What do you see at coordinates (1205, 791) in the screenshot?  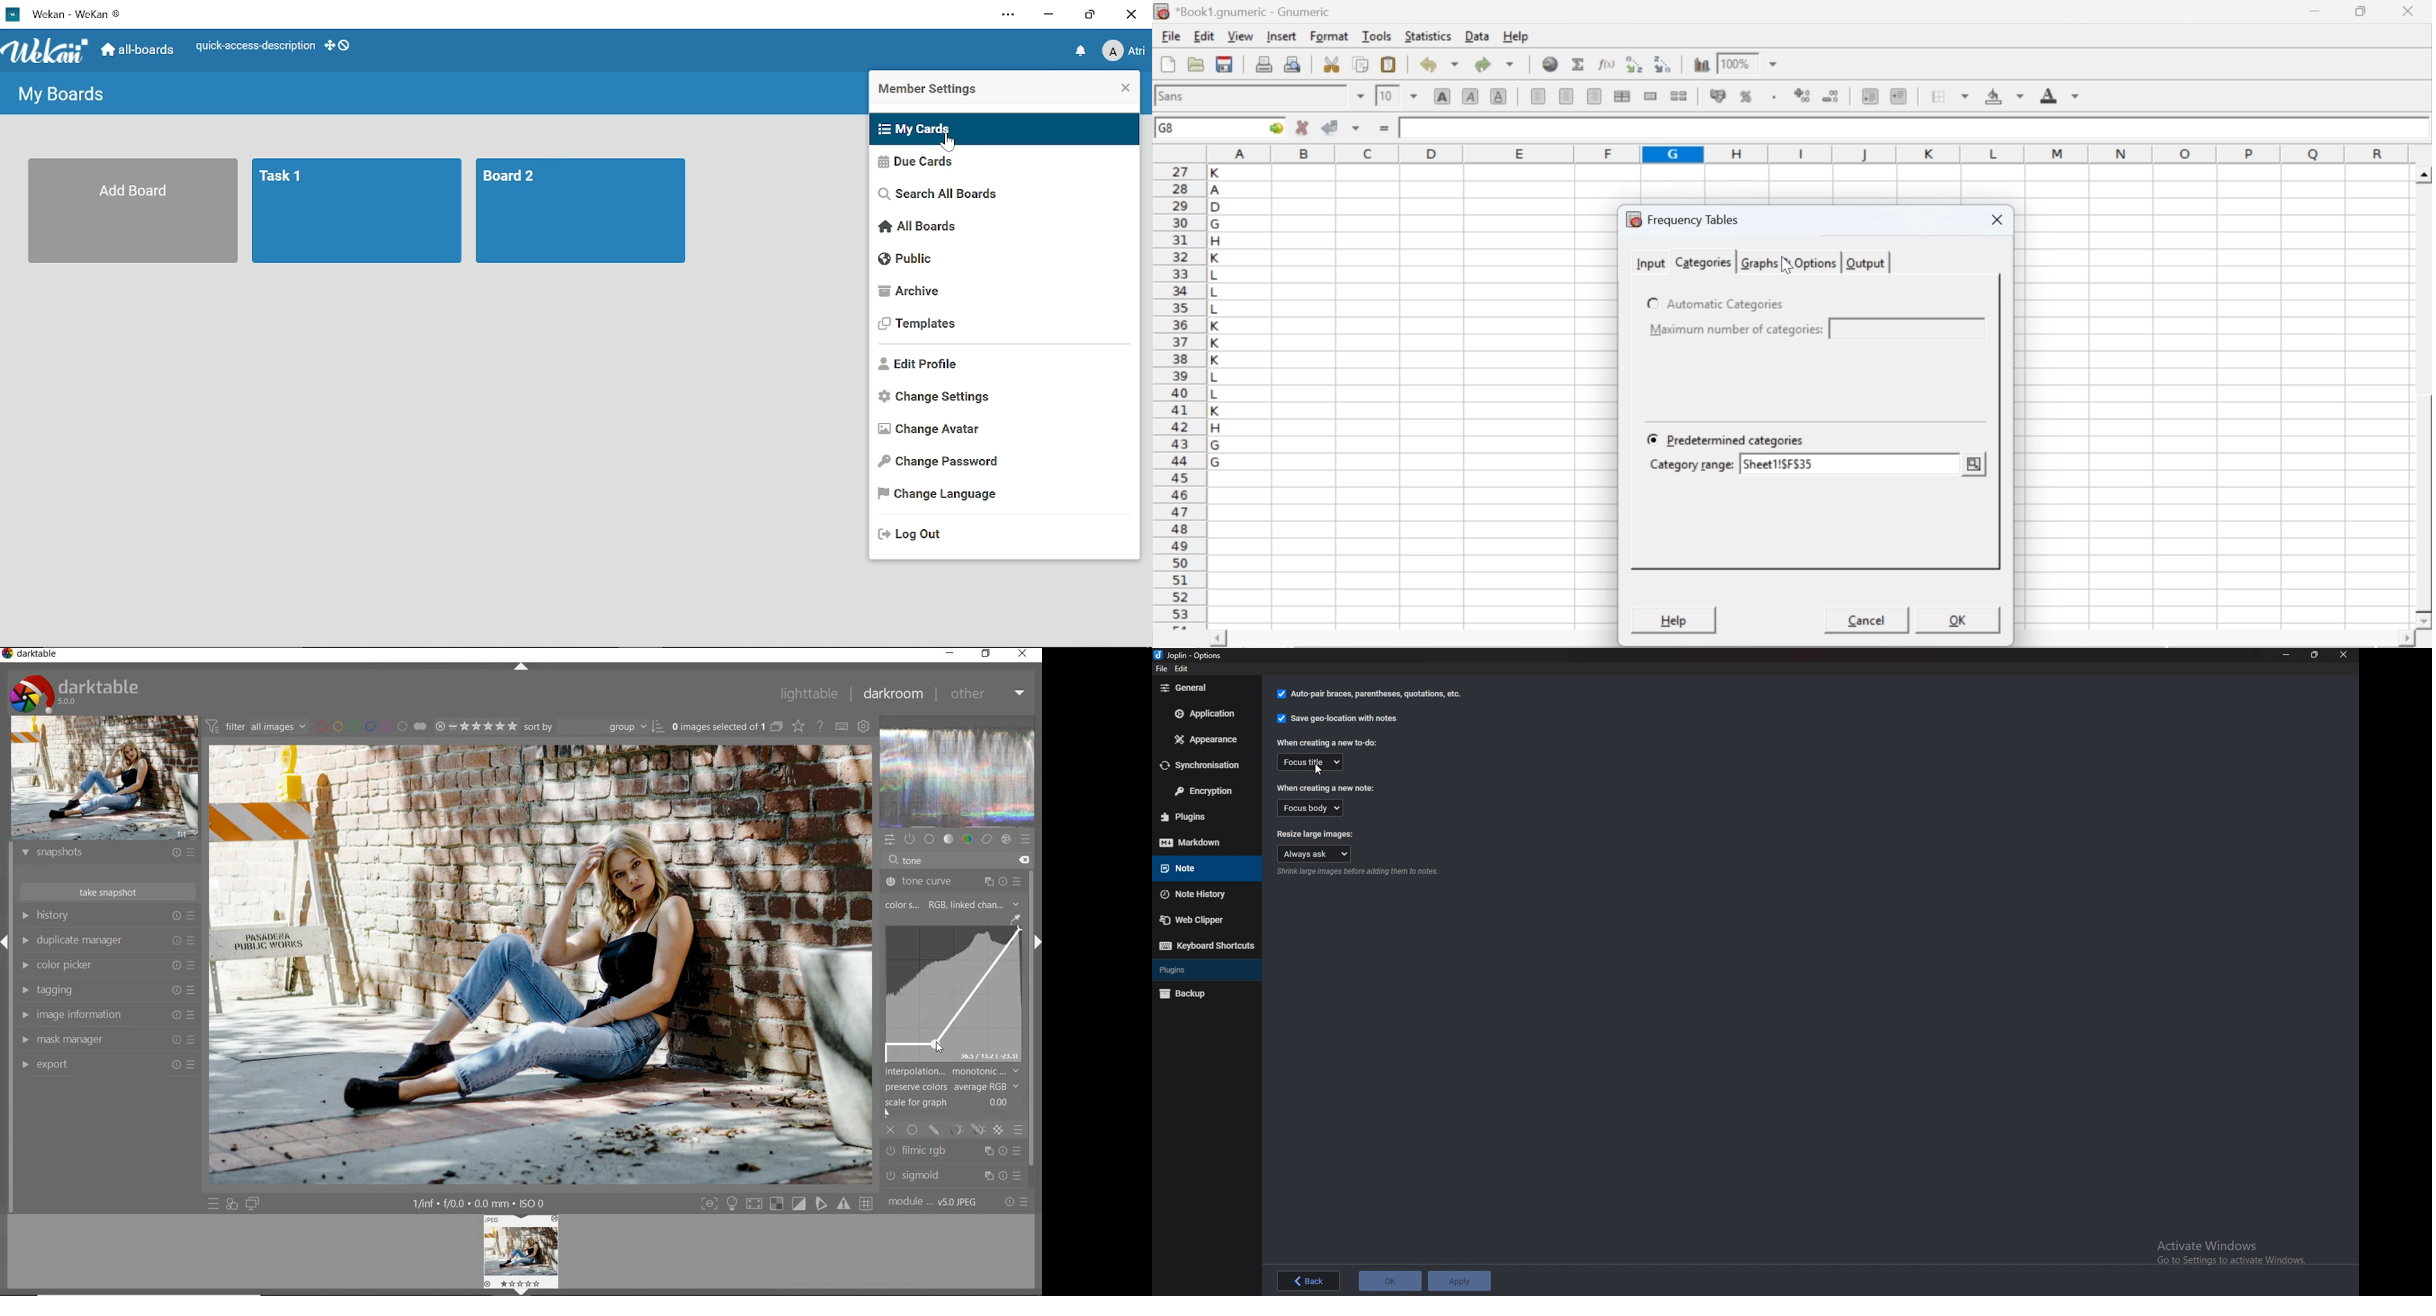 I see `Encryption` at bounding box center [1205, 791].